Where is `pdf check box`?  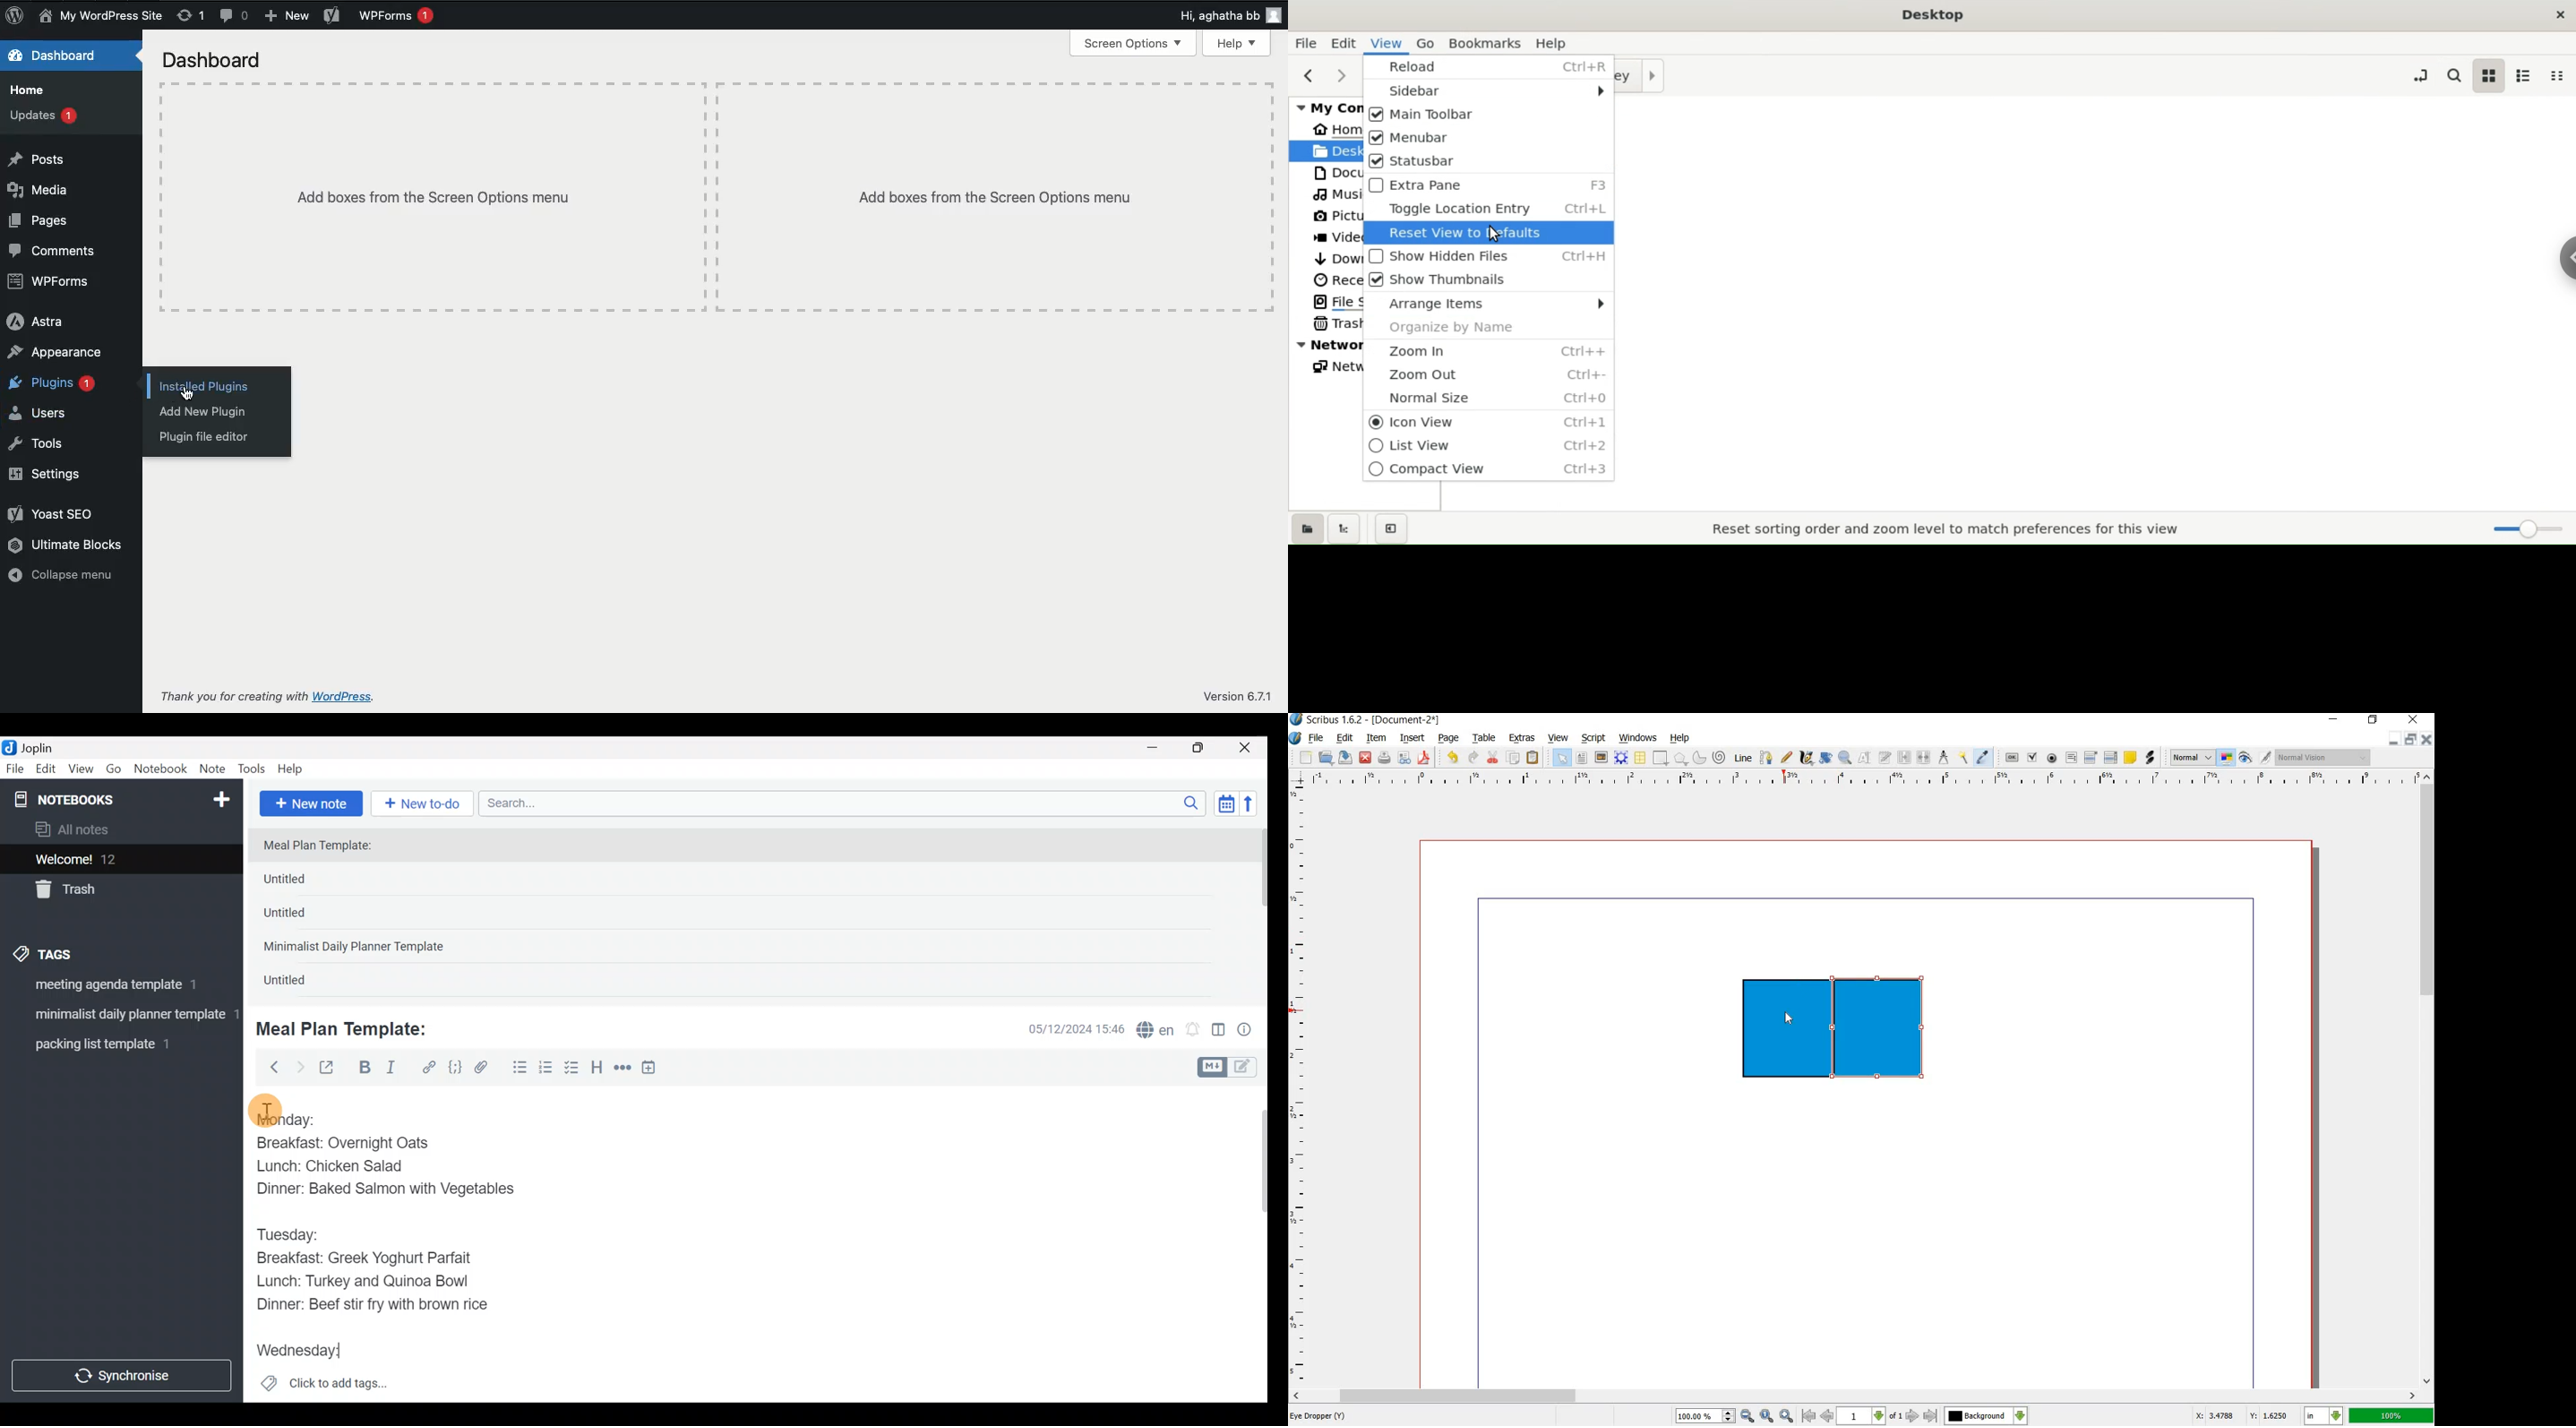
pdf check box is located at coordinates (2032, 757).